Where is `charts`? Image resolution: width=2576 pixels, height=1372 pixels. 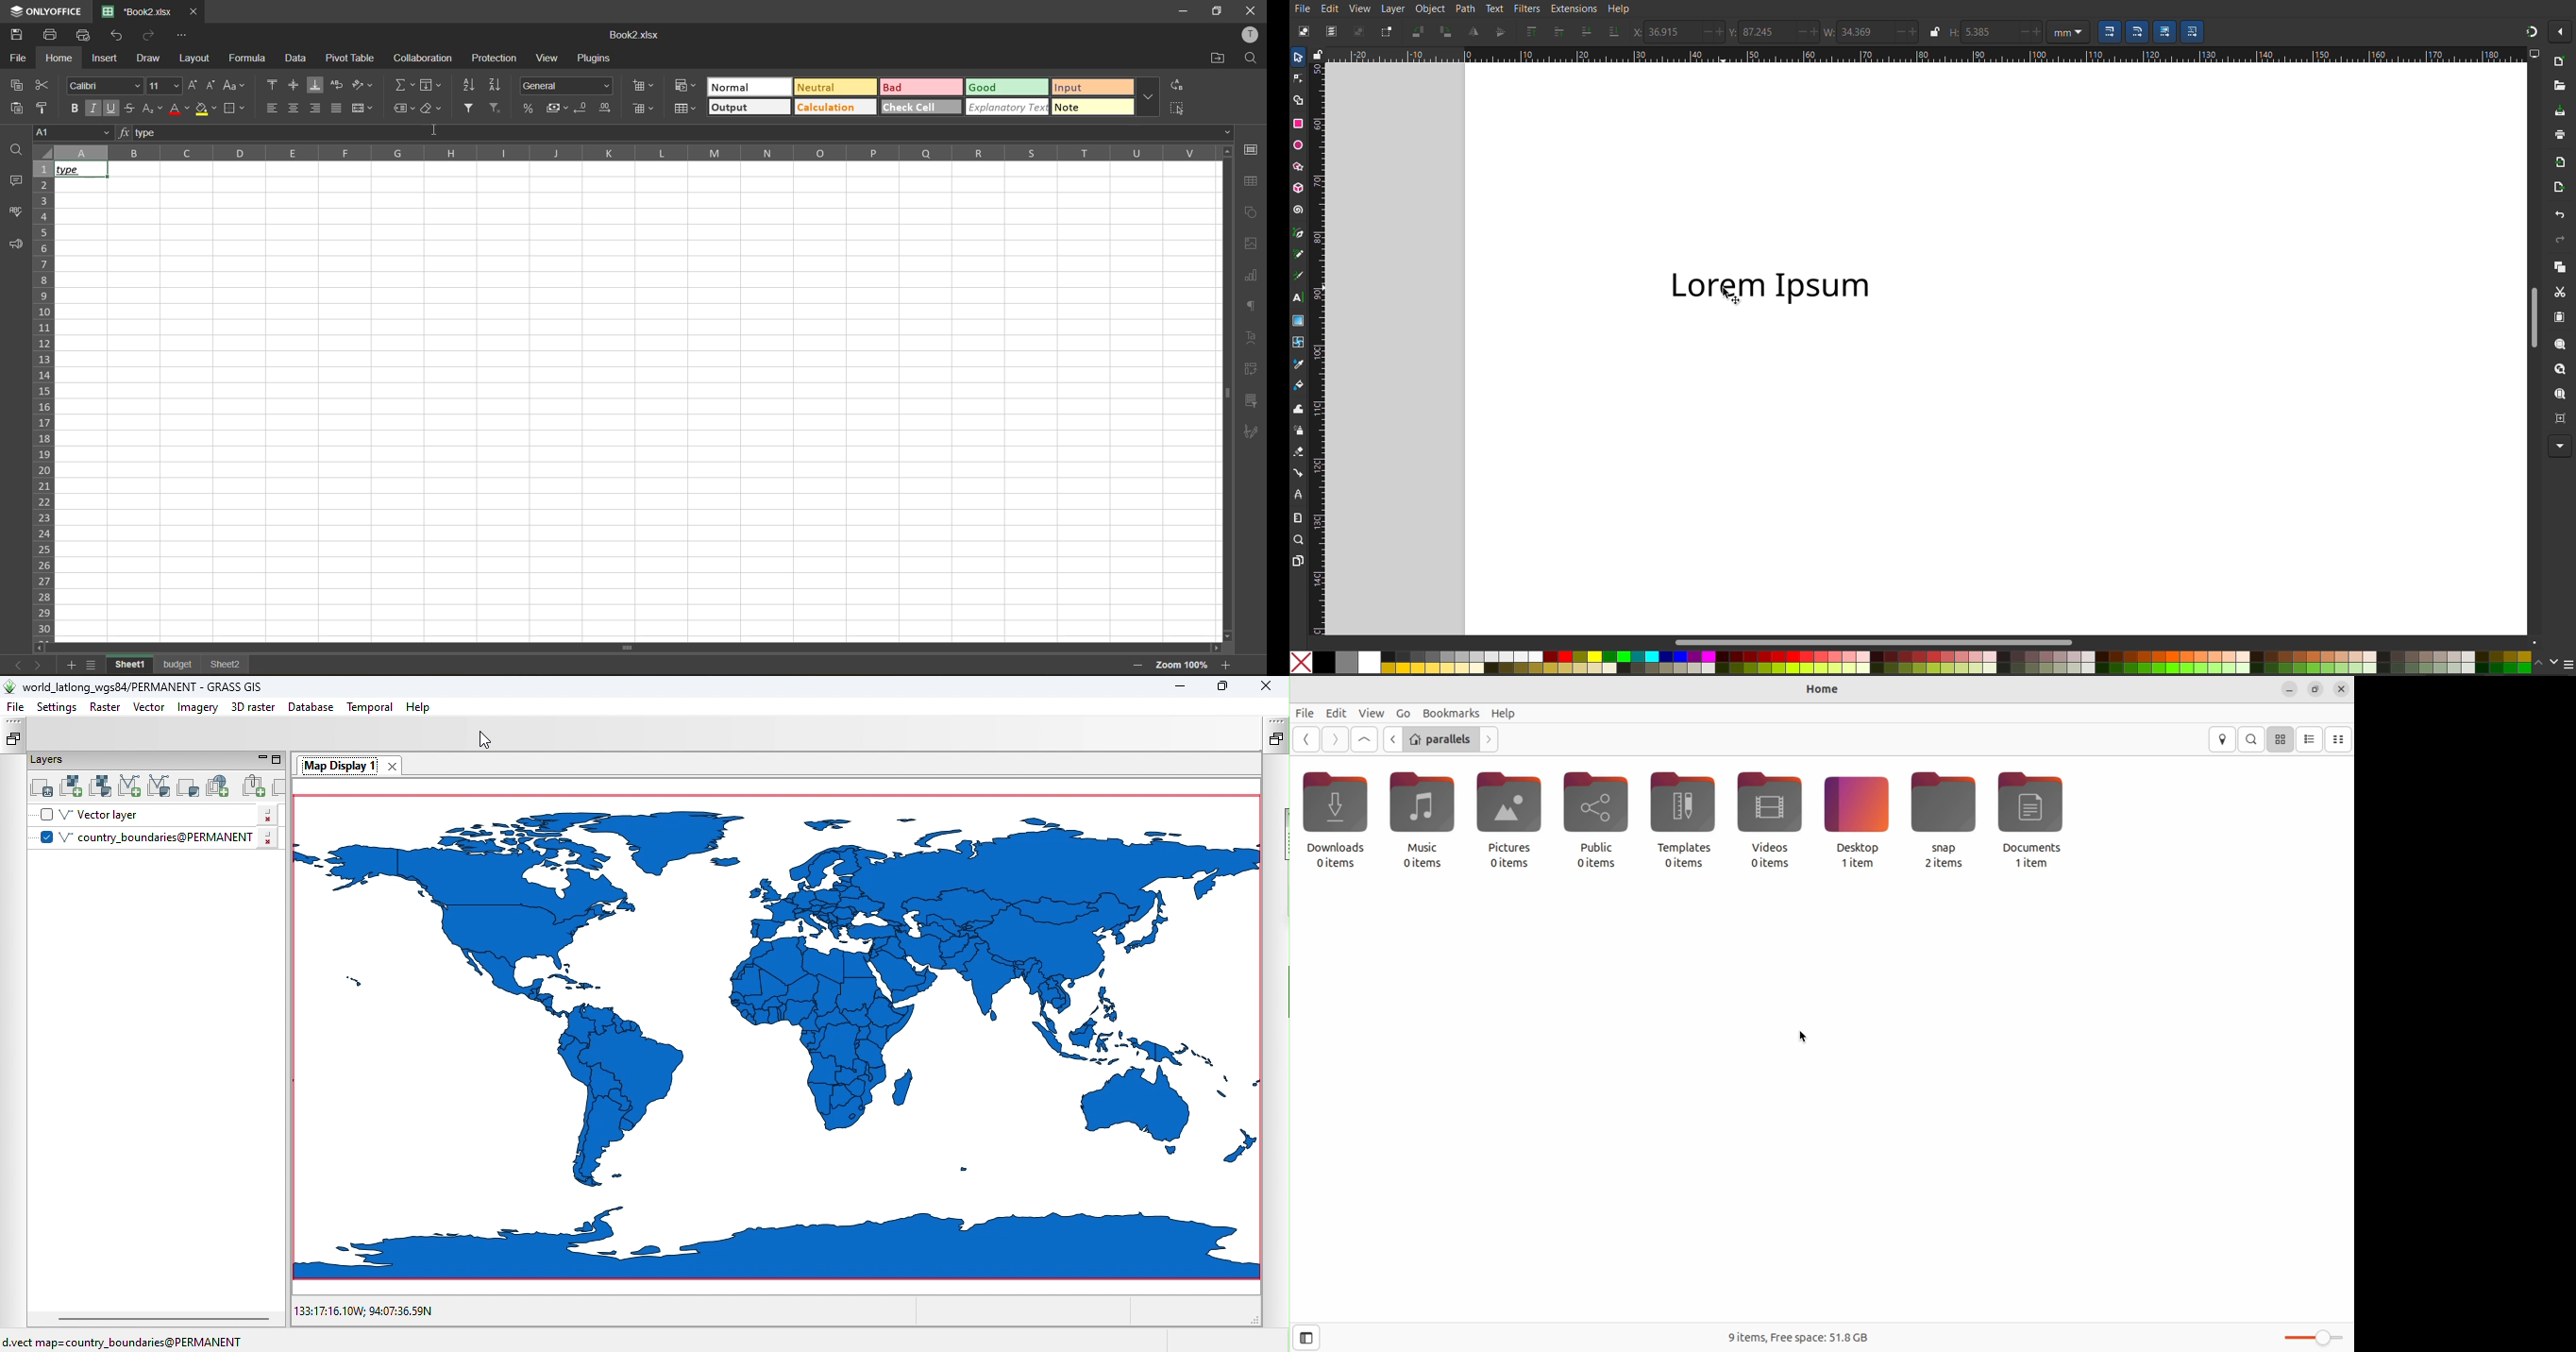 charts is located at coordinates (1251, 275).